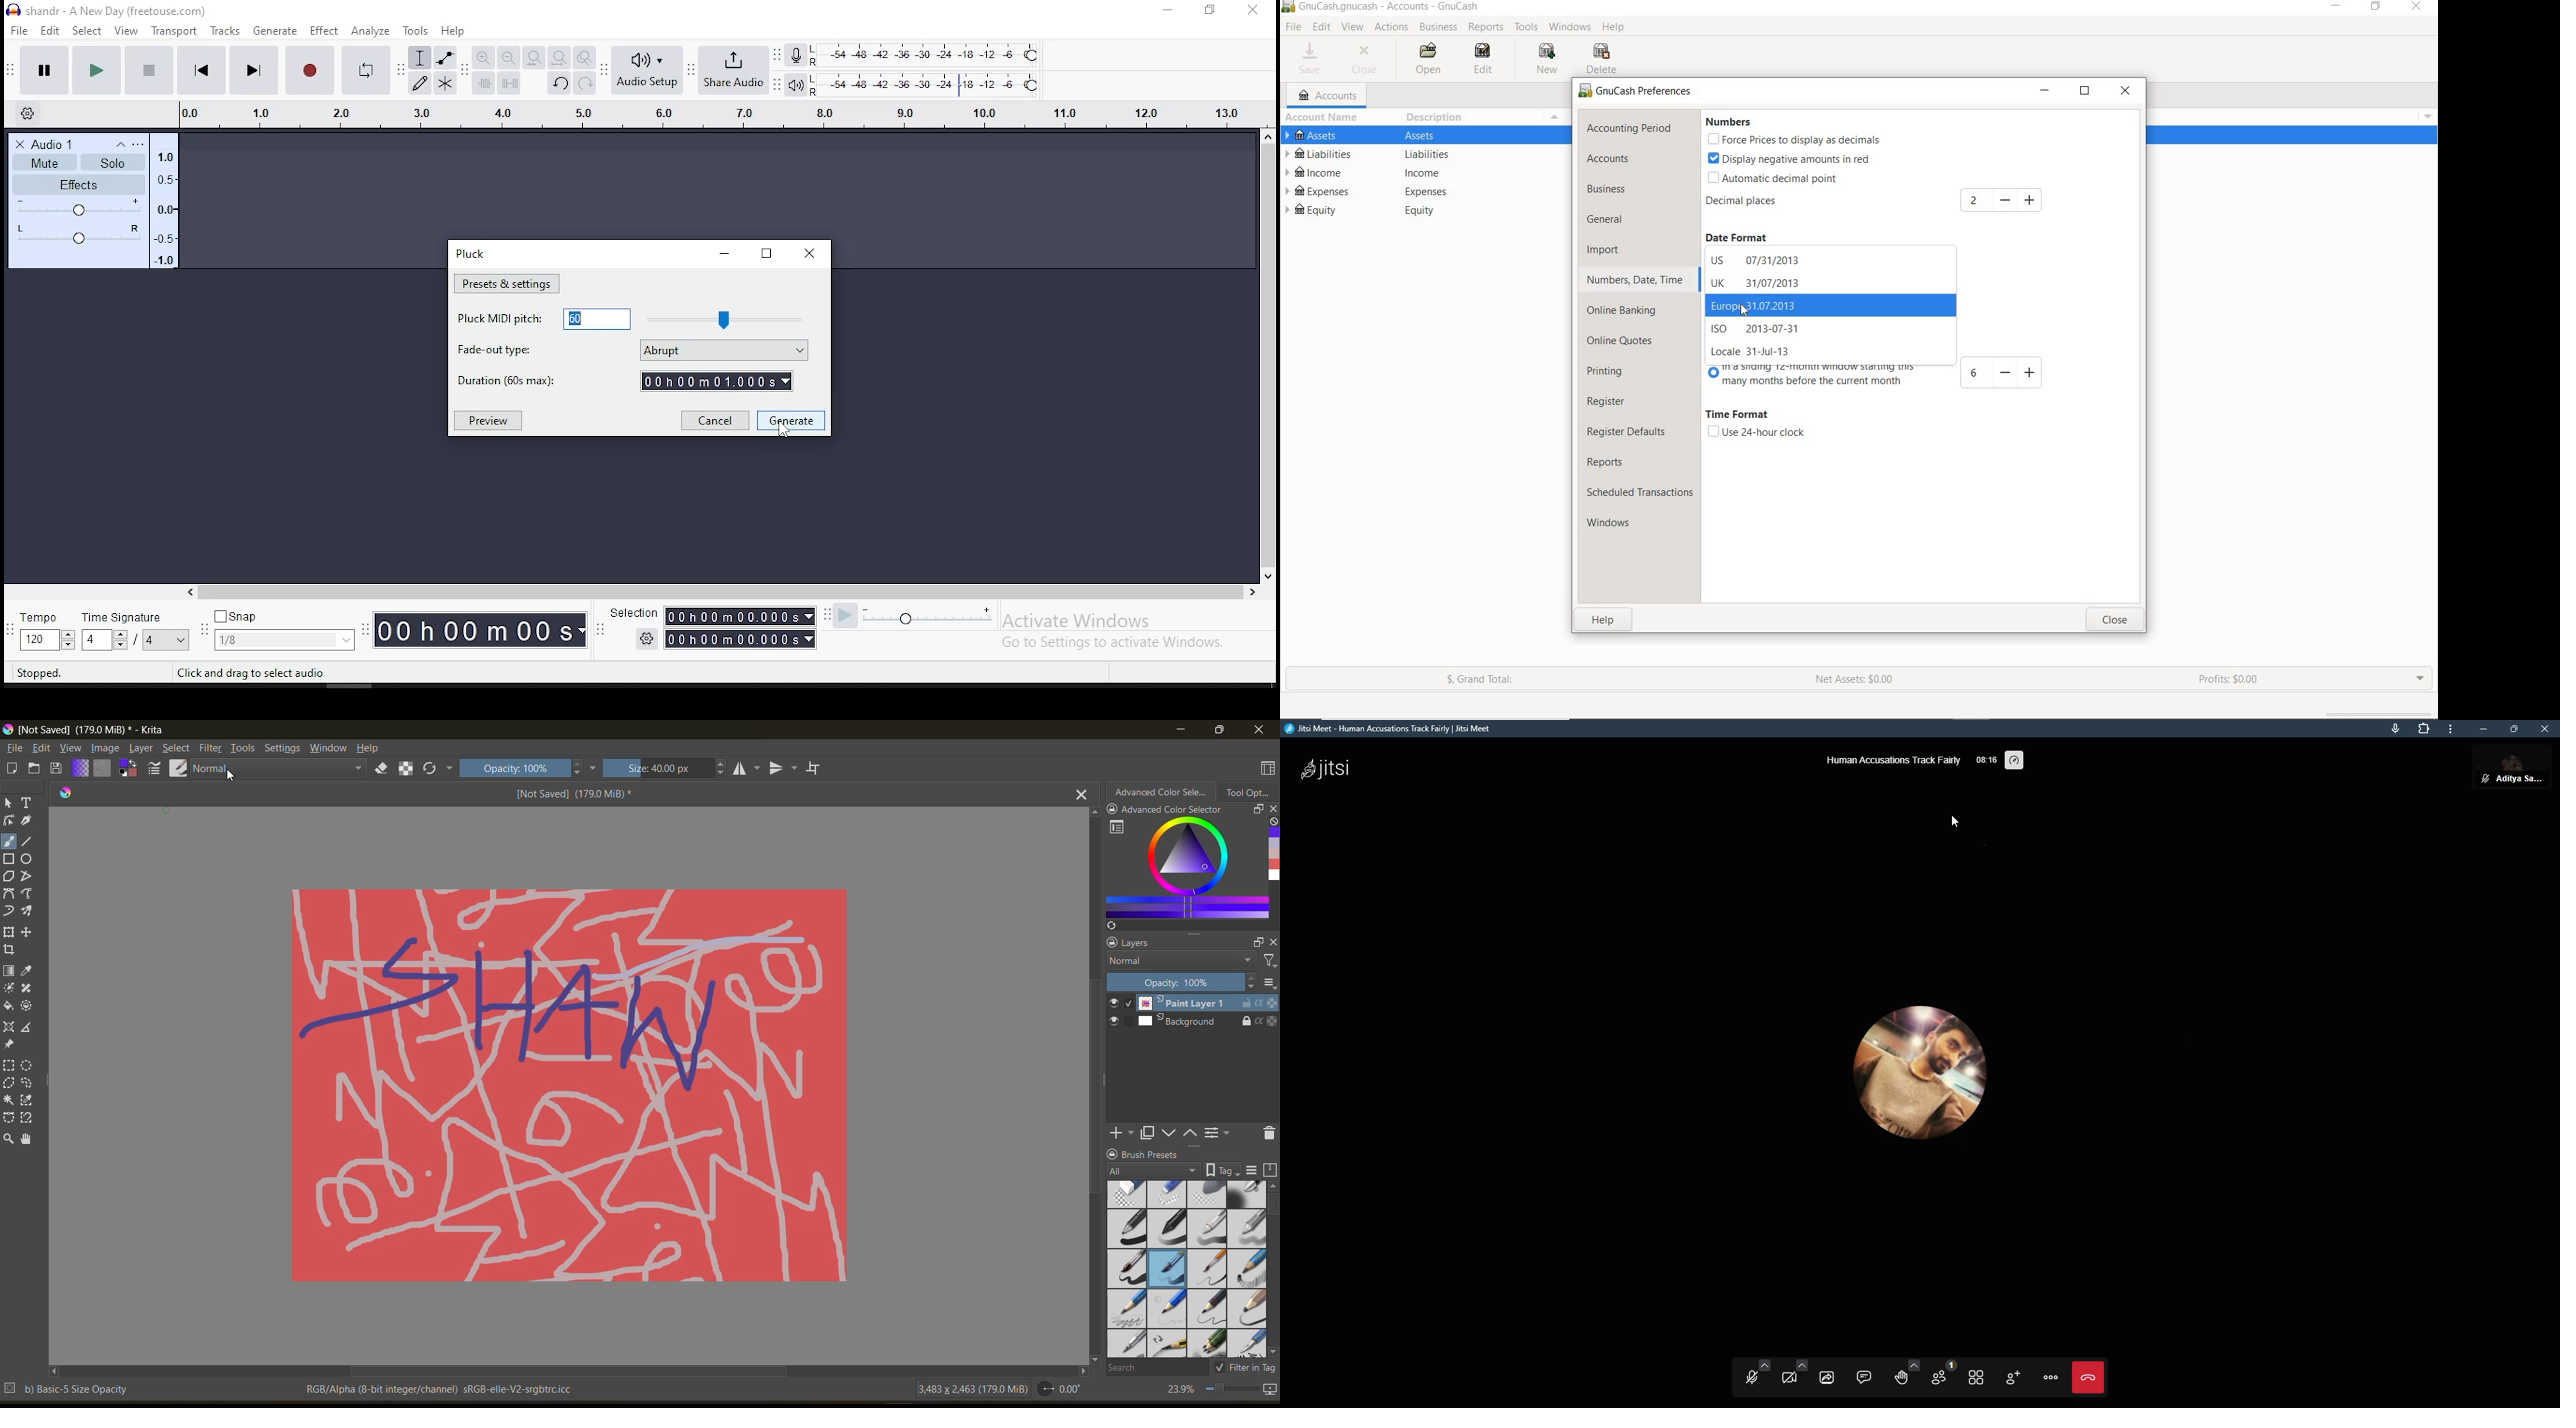  What do you see at coordinates (244, 749) in the screenshot?
I see `tools` at bounding box center [244, 749].